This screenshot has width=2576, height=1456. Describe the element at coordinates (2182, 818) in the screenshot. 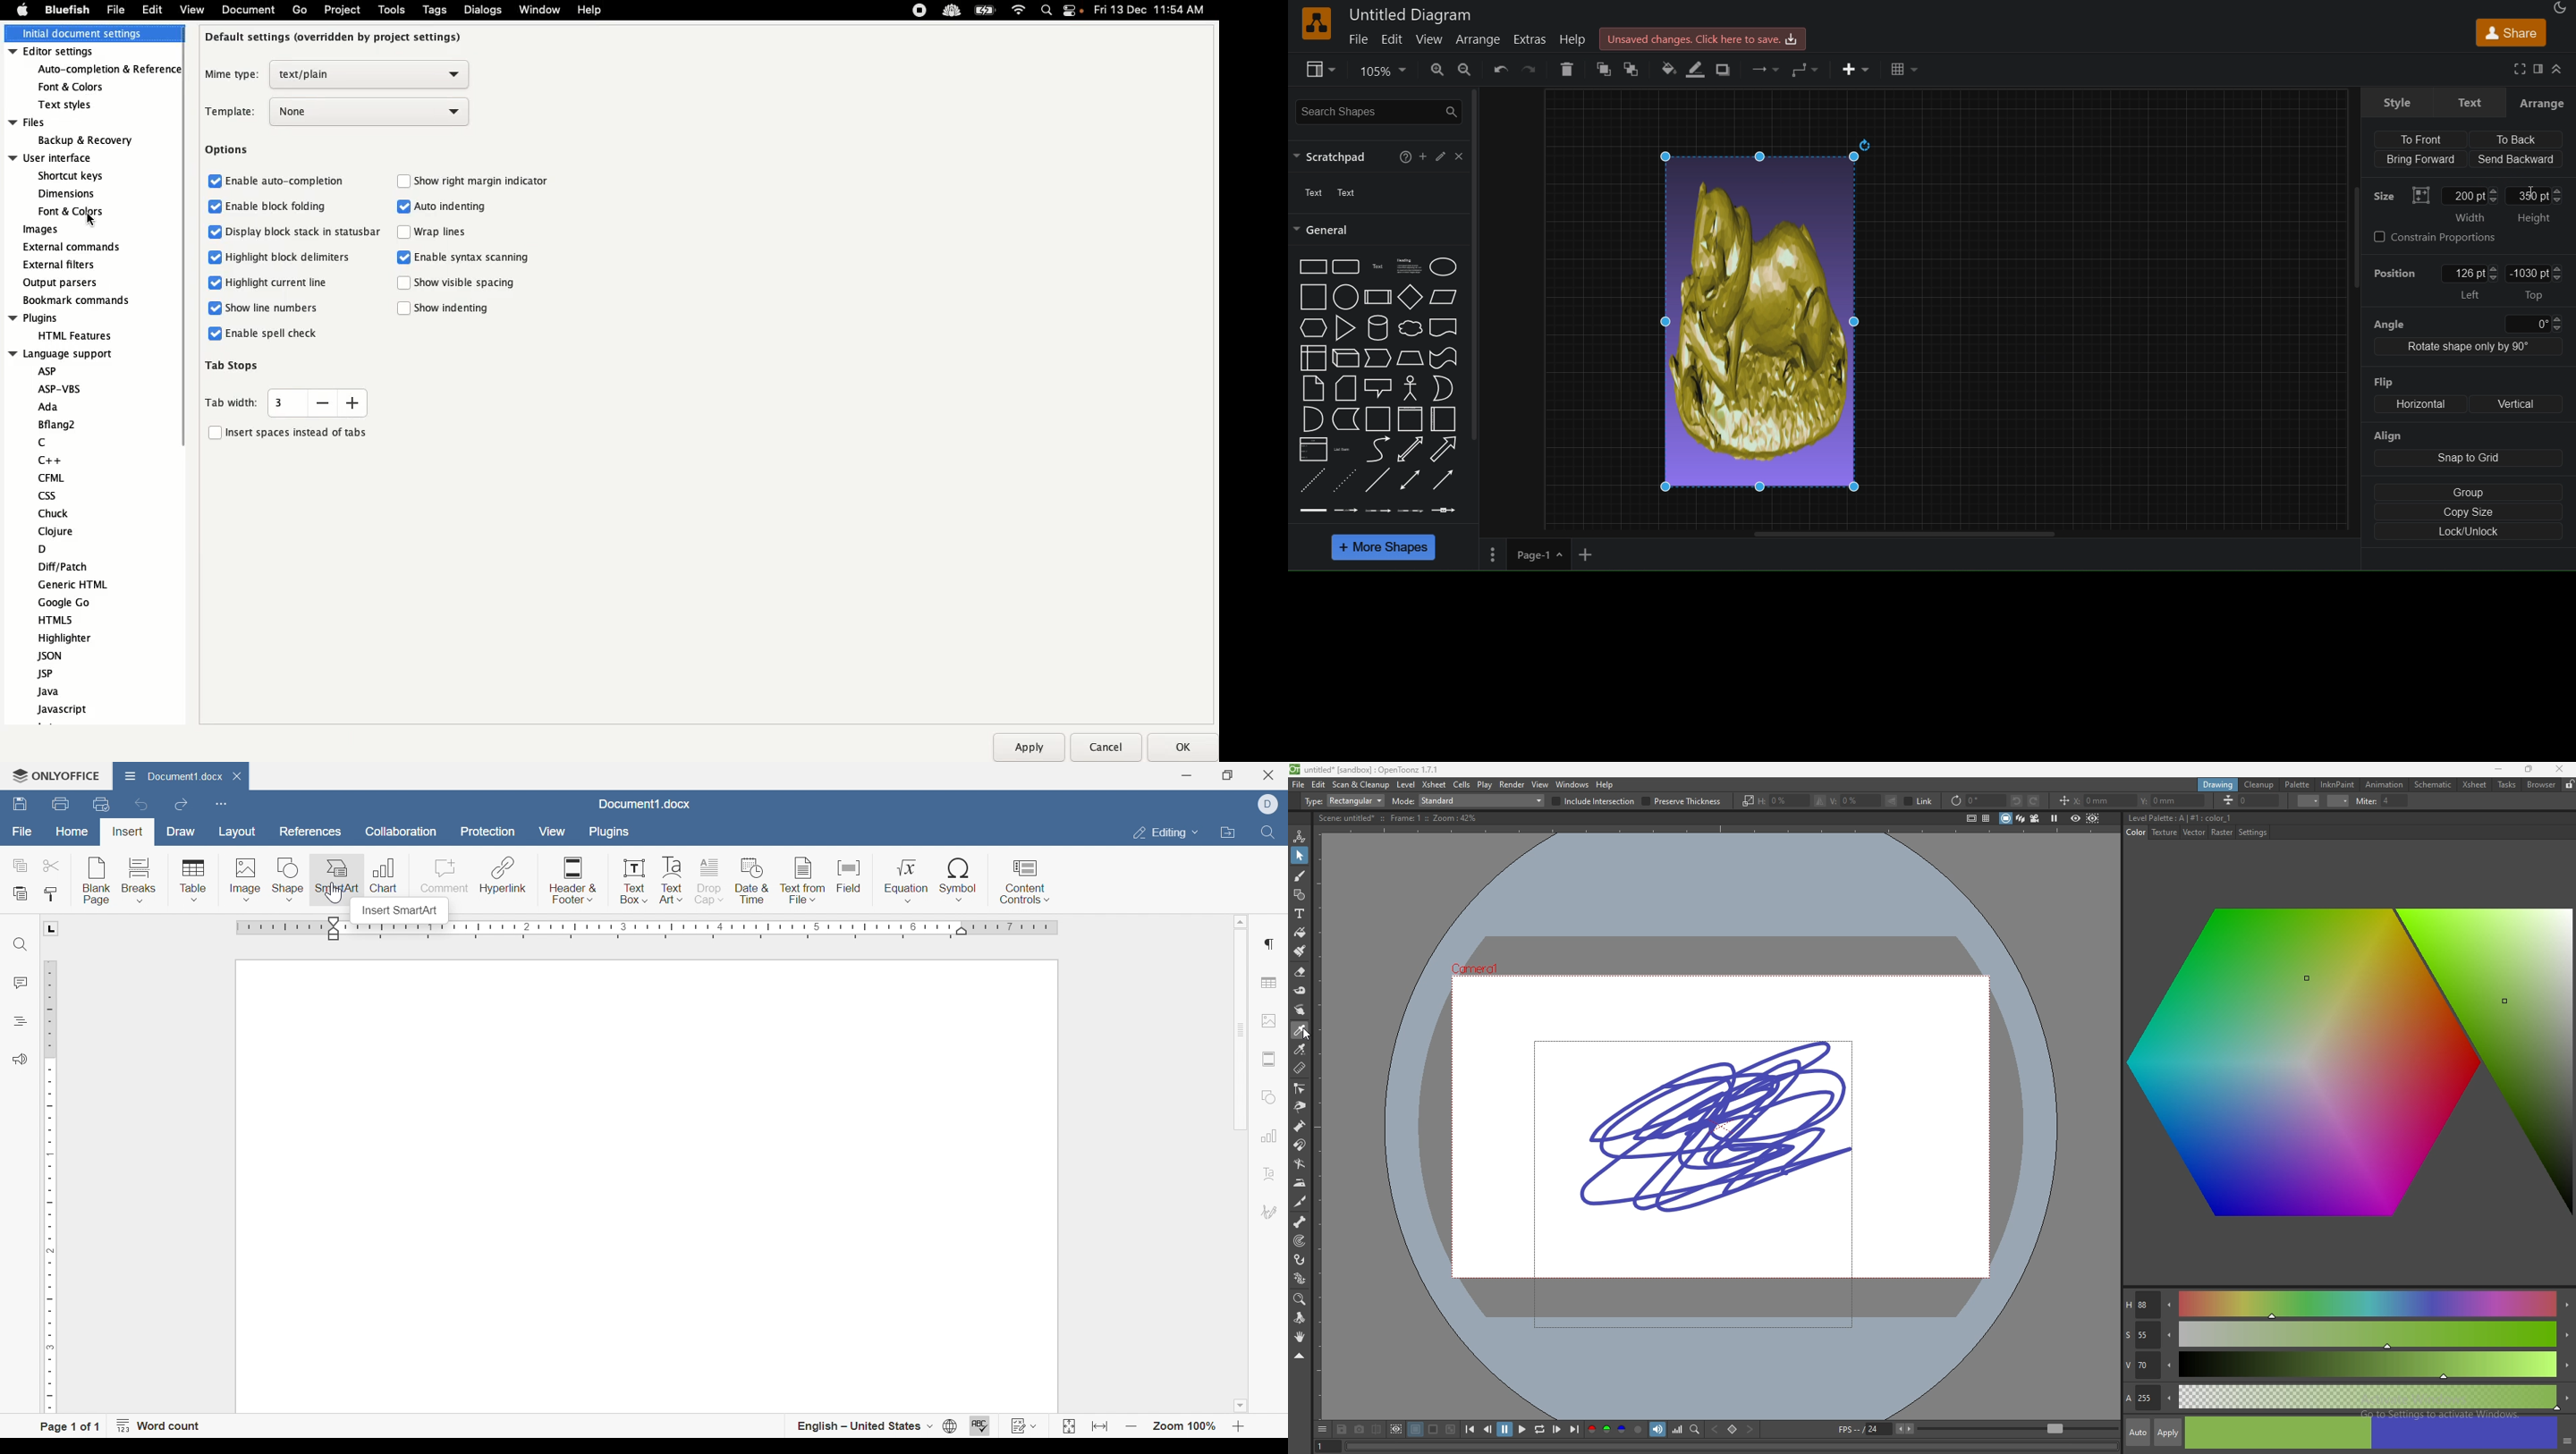

I see `title` at that location.